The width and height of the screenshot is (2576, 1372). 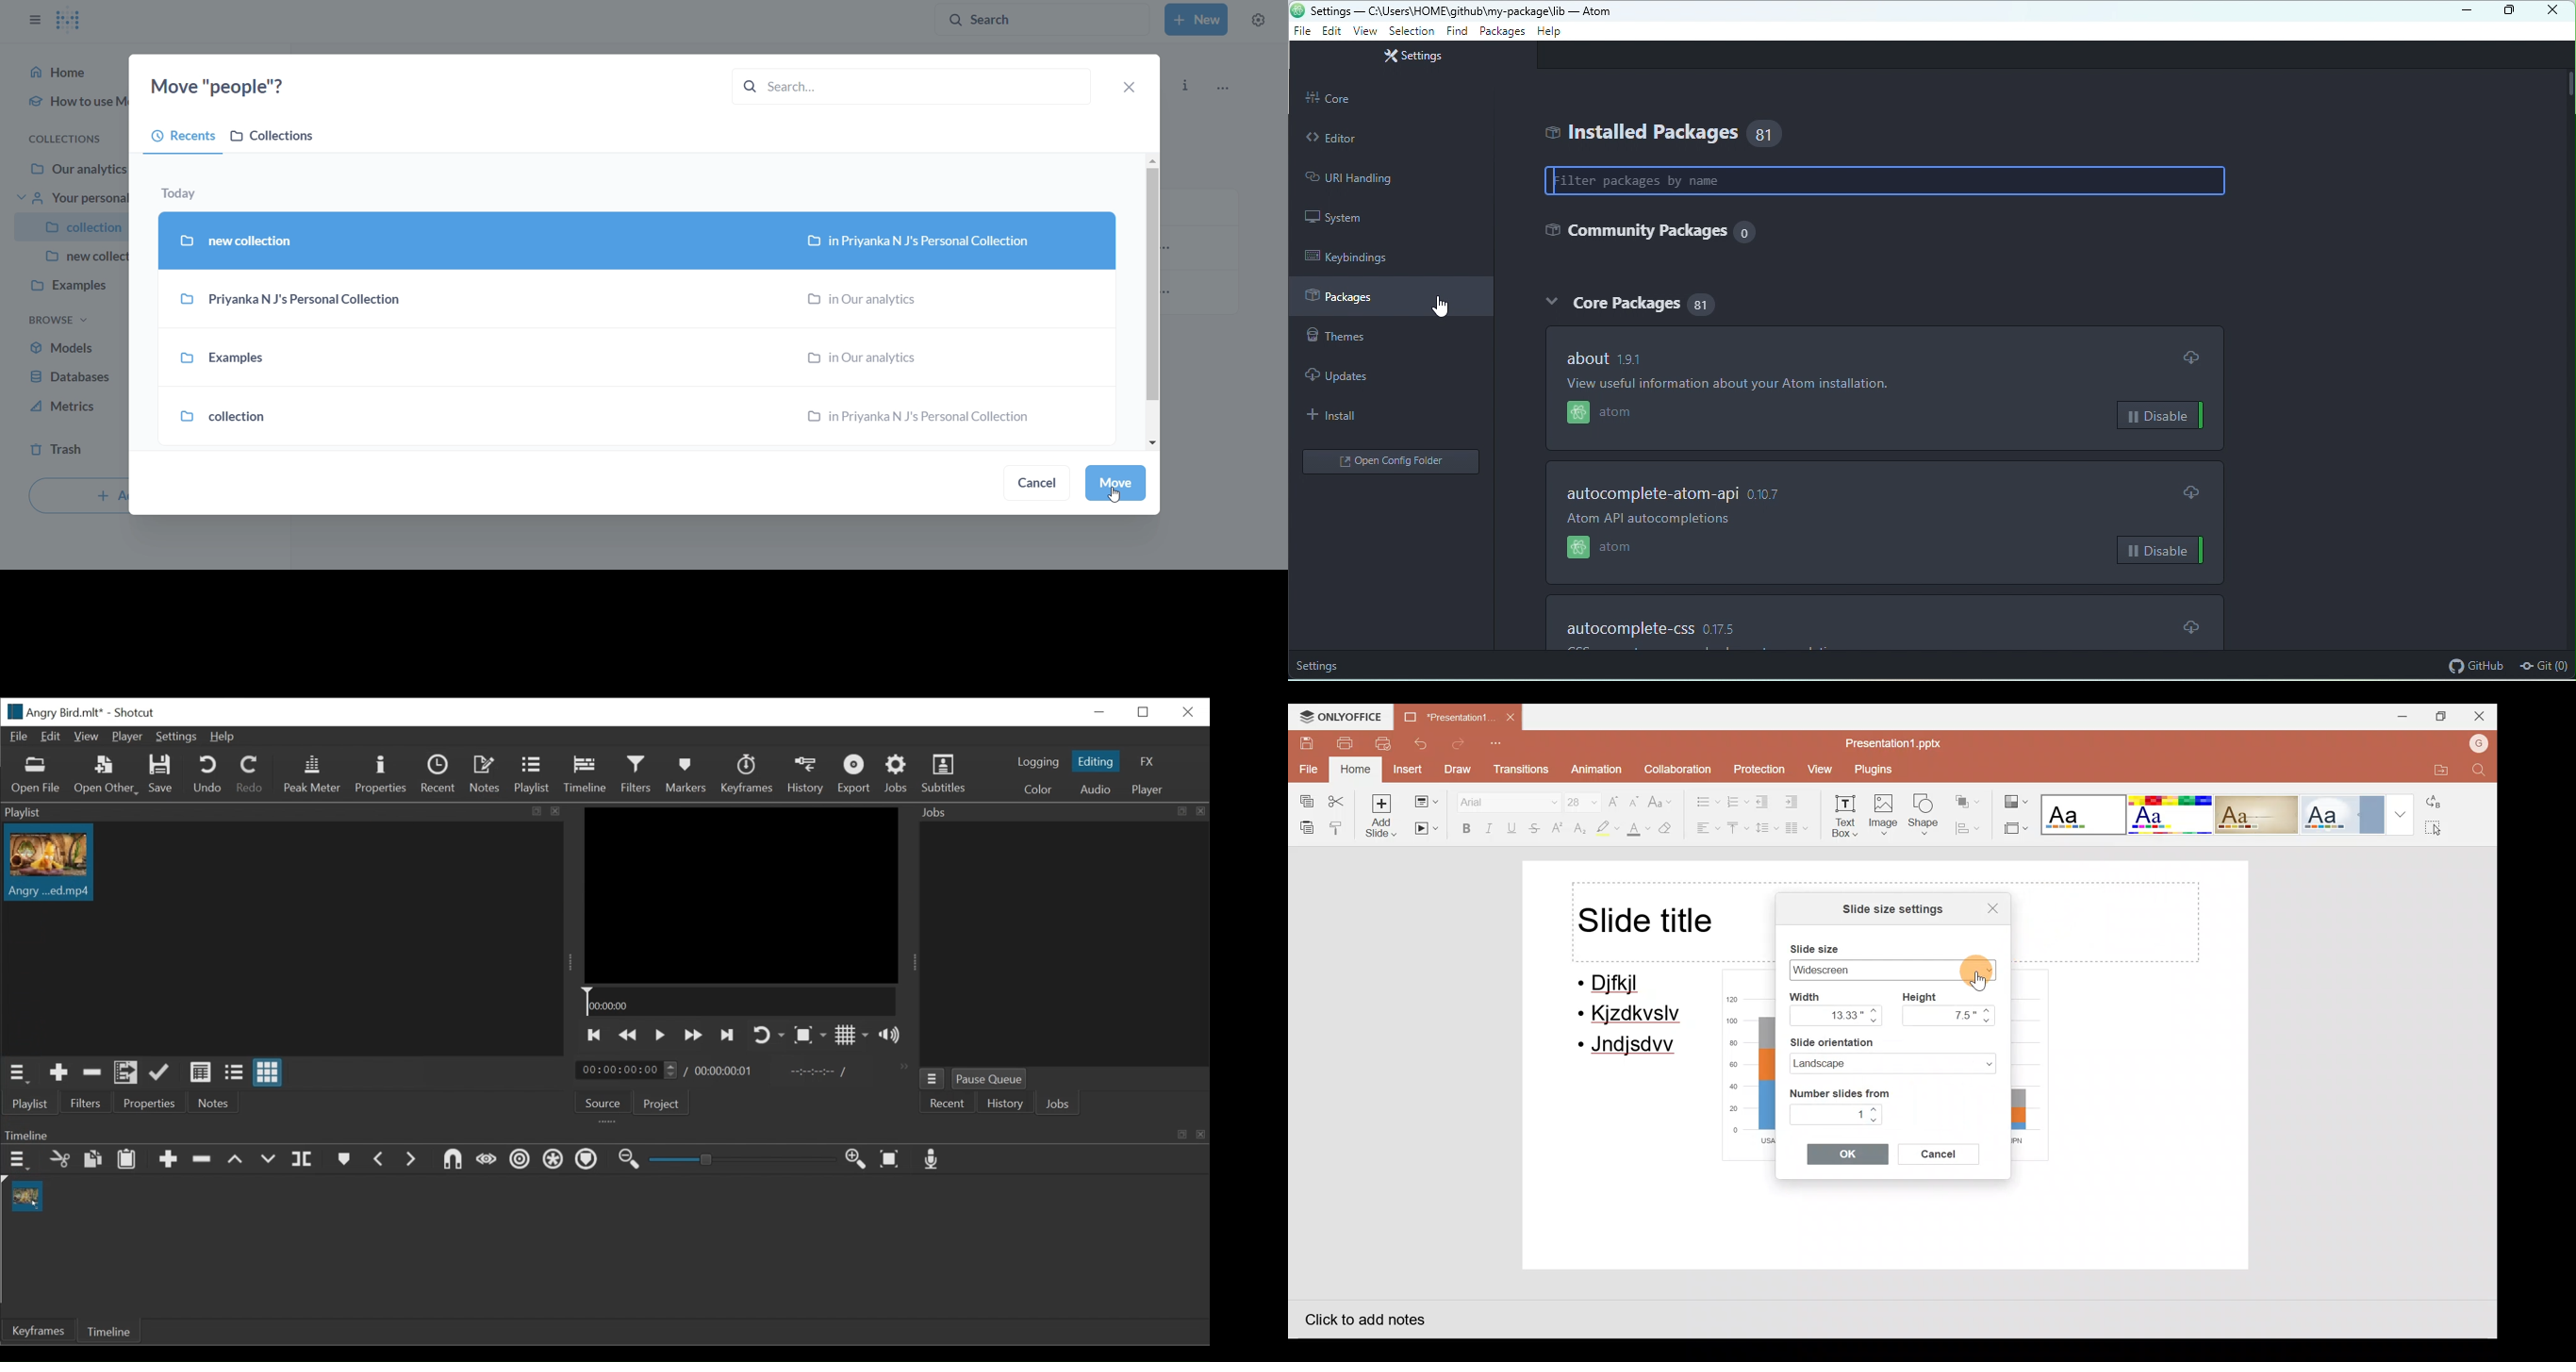 What do you see at coordinates (1816, 996) in the screenshot?
I see `Width` at bounding box center [1816, 996].